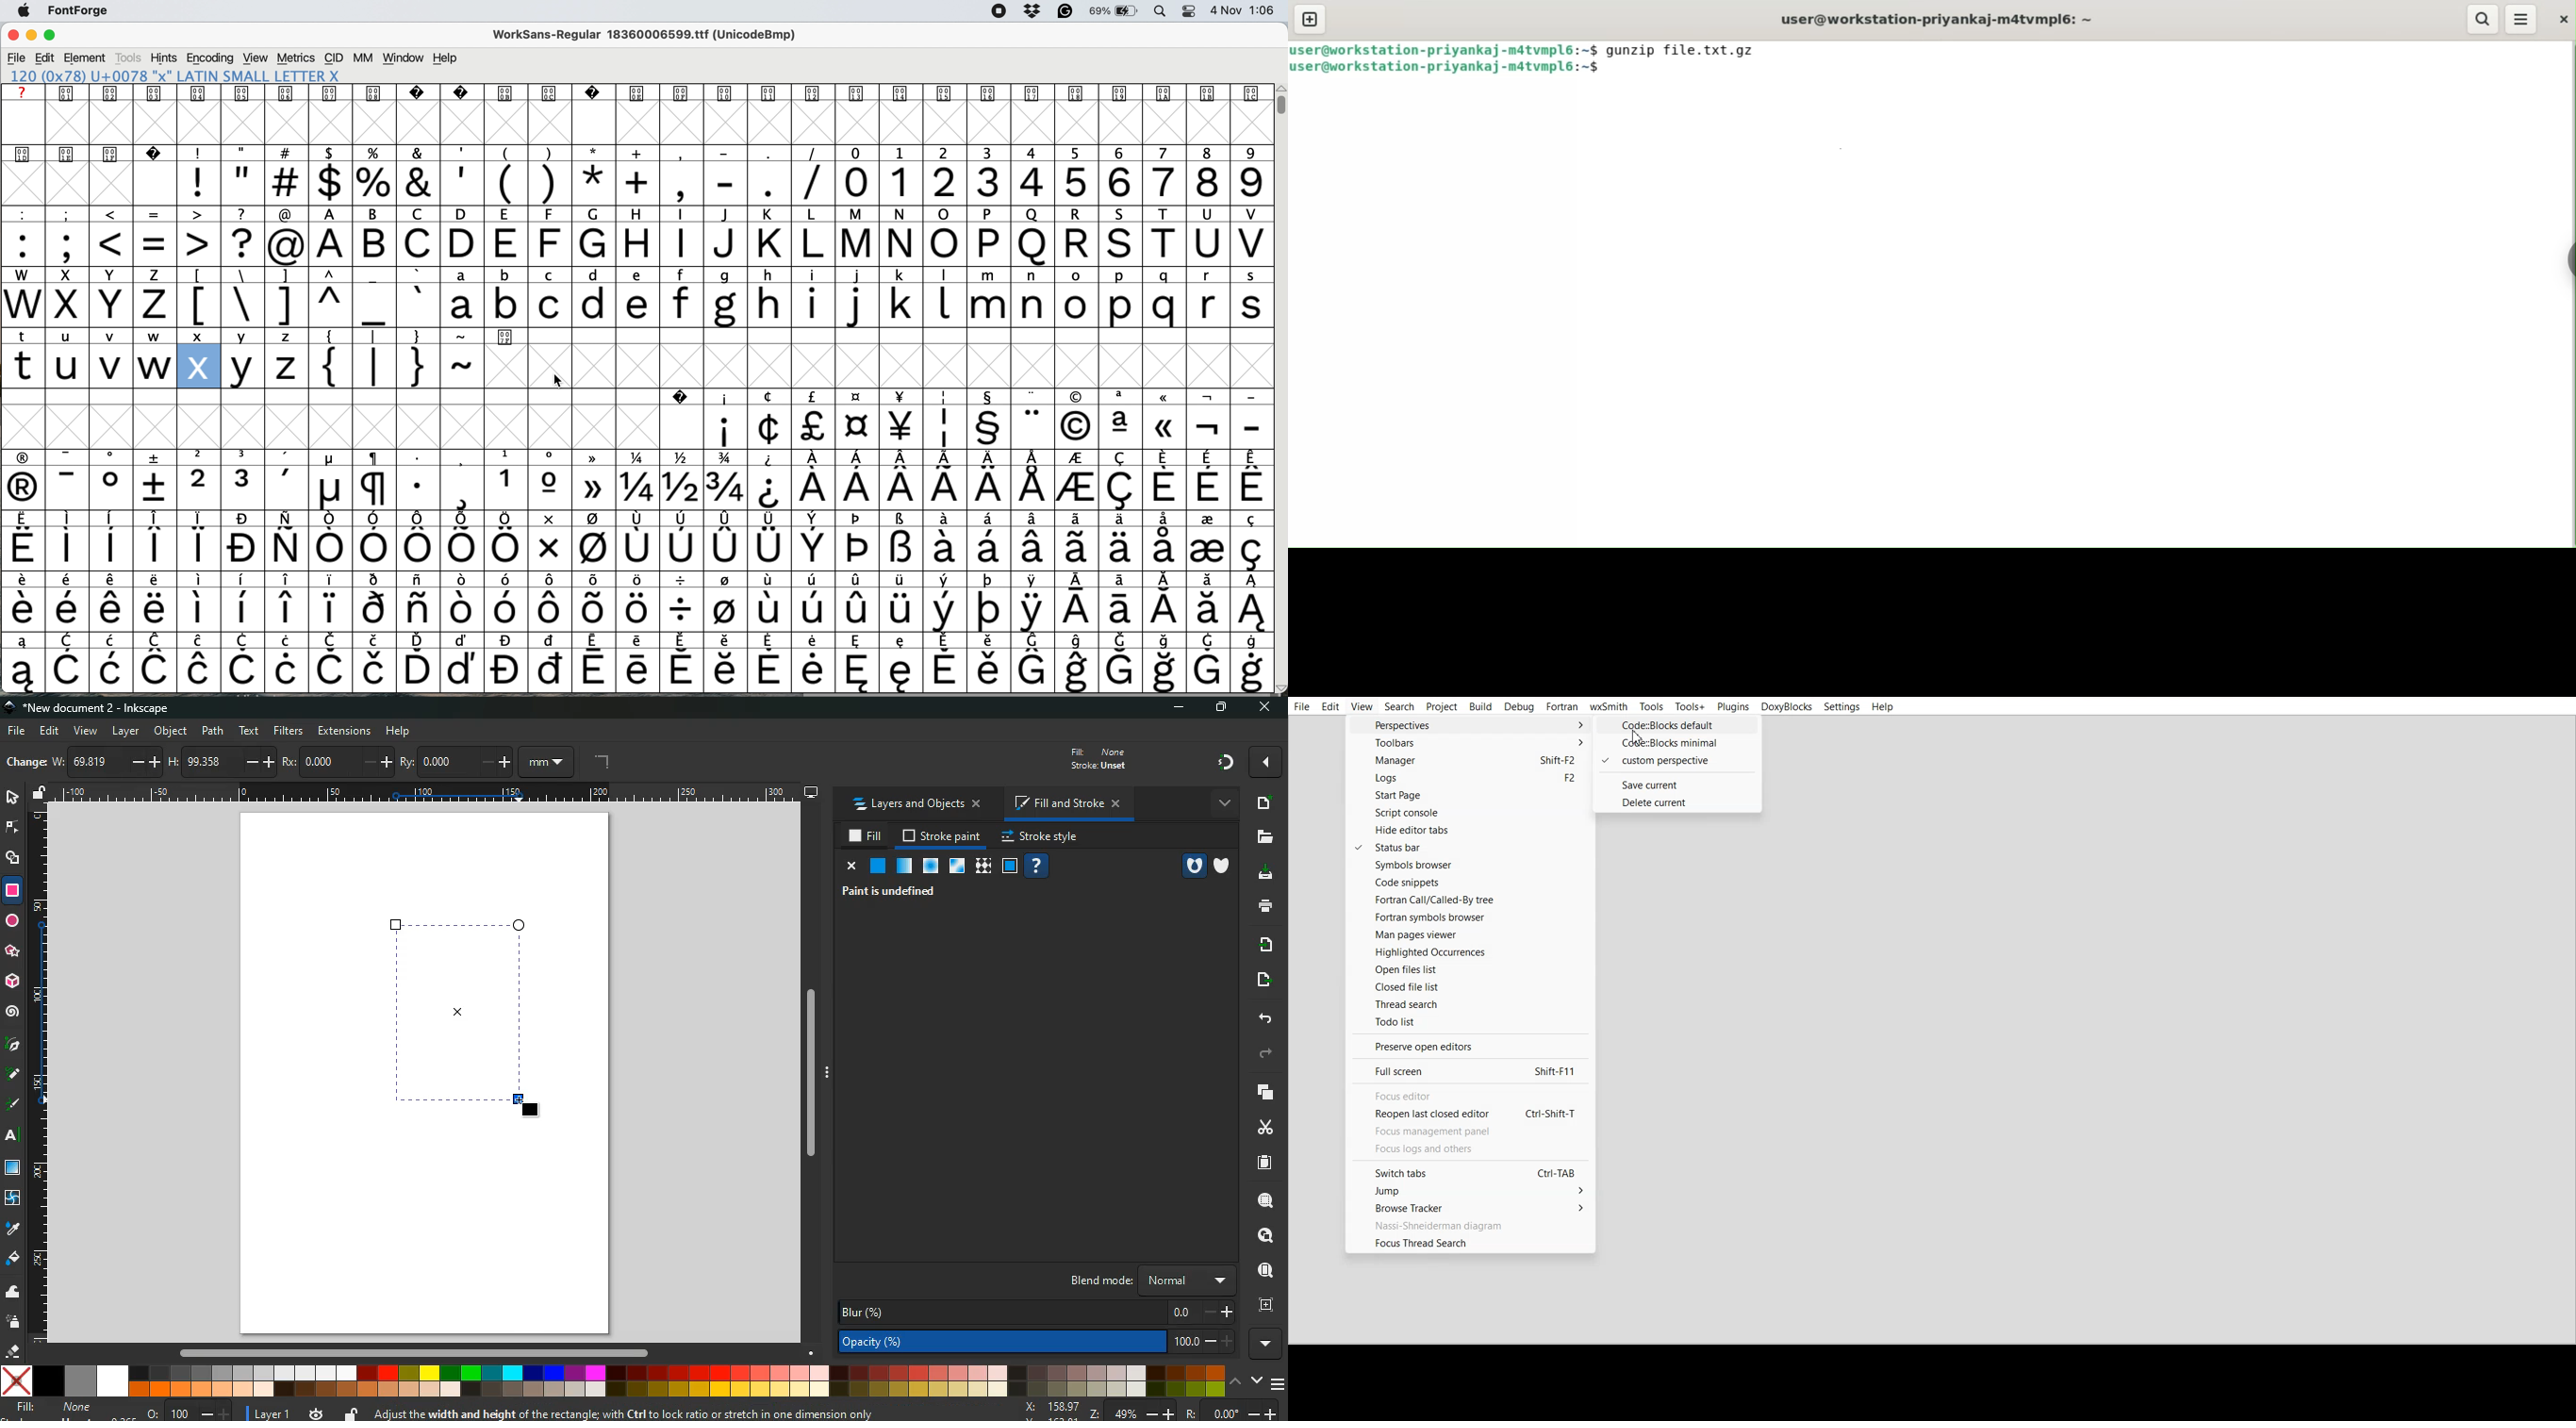 The image size is (2576, 1428). Describe the element at coordinates (877, 866) in the screenshot. I see `normal` at that location.